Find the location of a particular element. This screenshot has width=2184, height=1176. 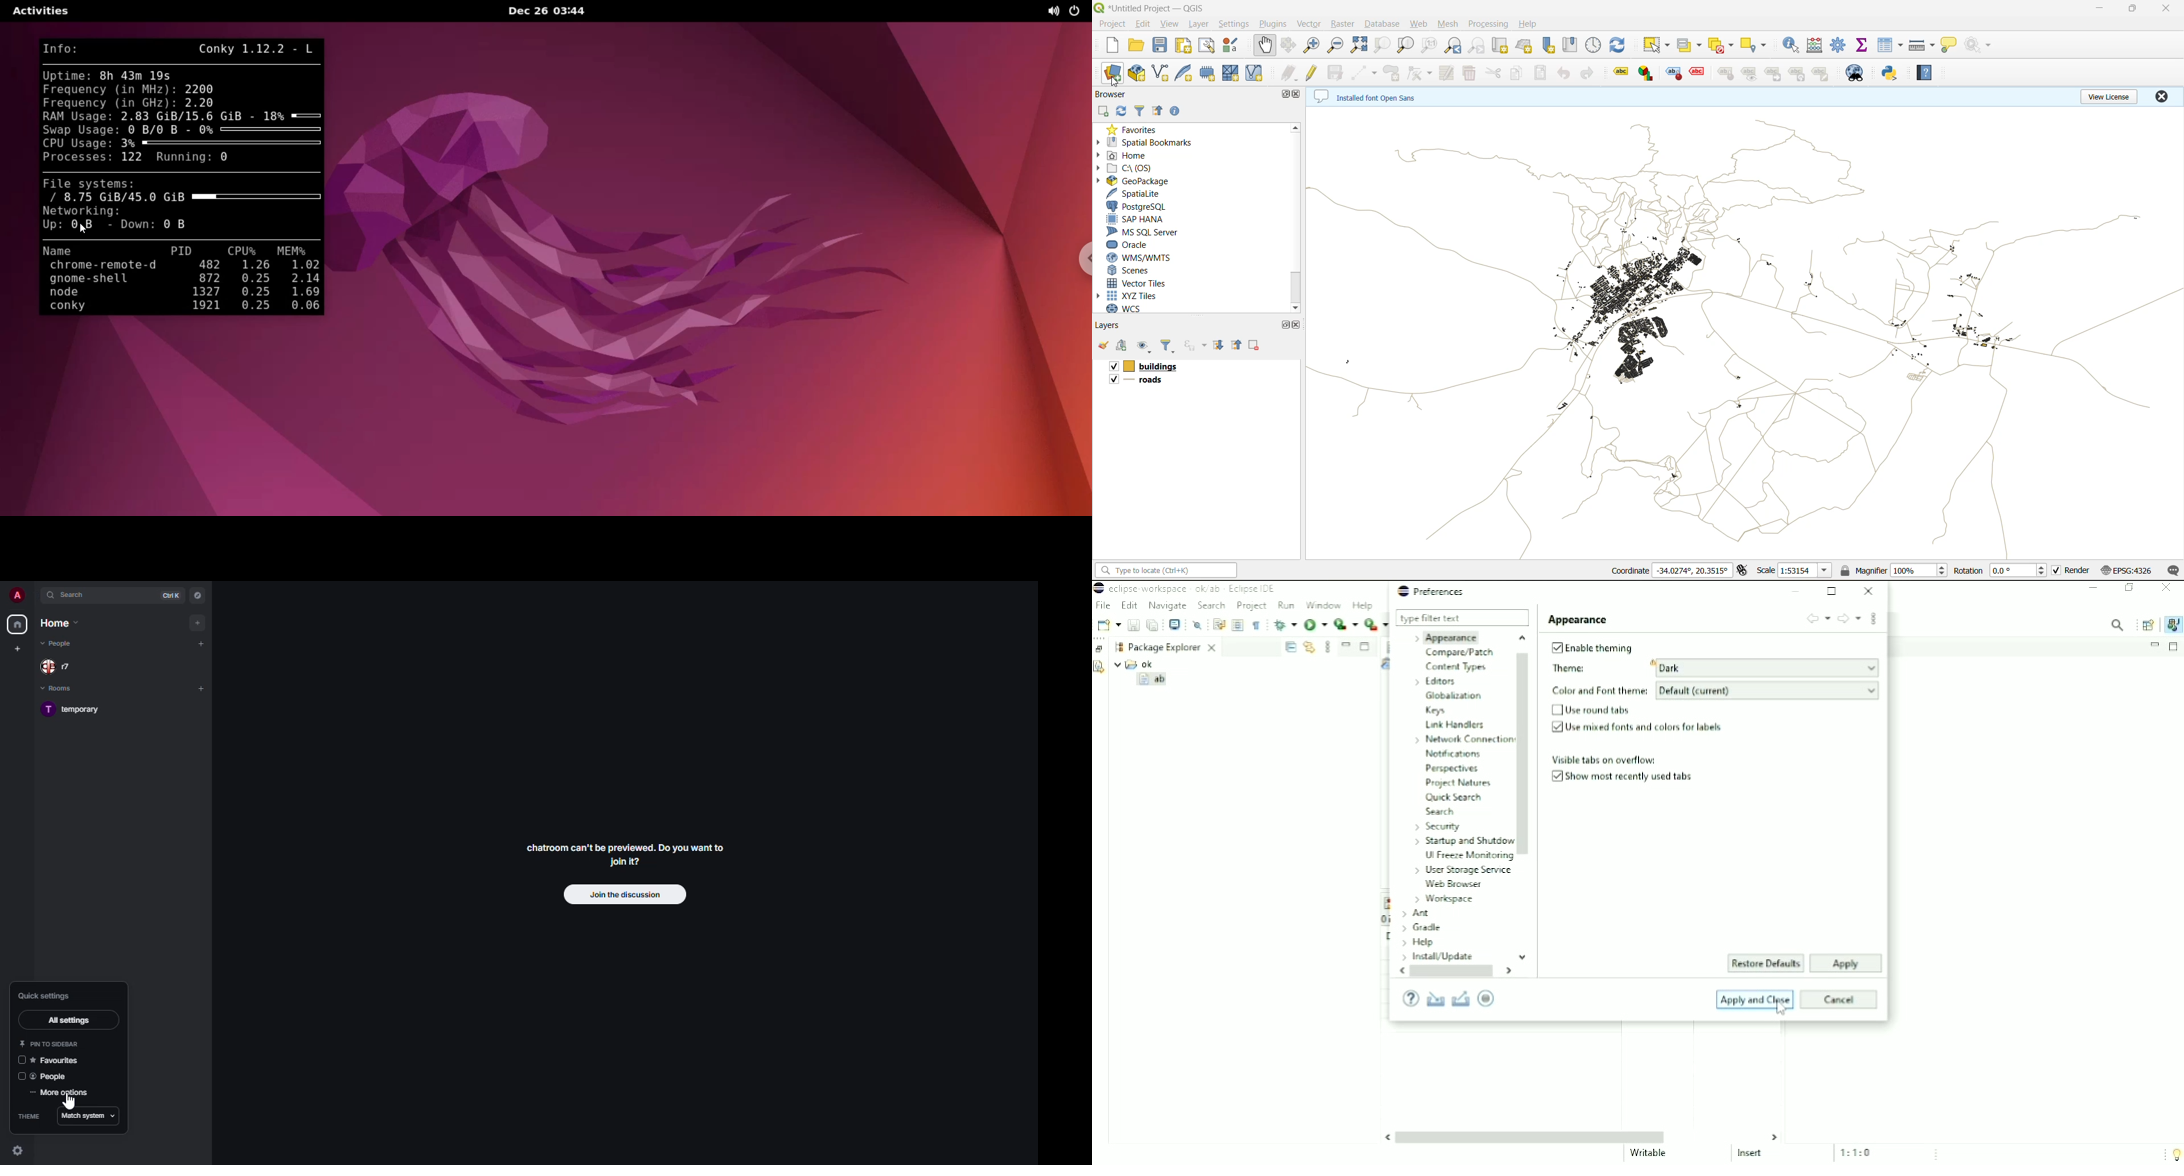

settings is located at coordinates (1234, 26).